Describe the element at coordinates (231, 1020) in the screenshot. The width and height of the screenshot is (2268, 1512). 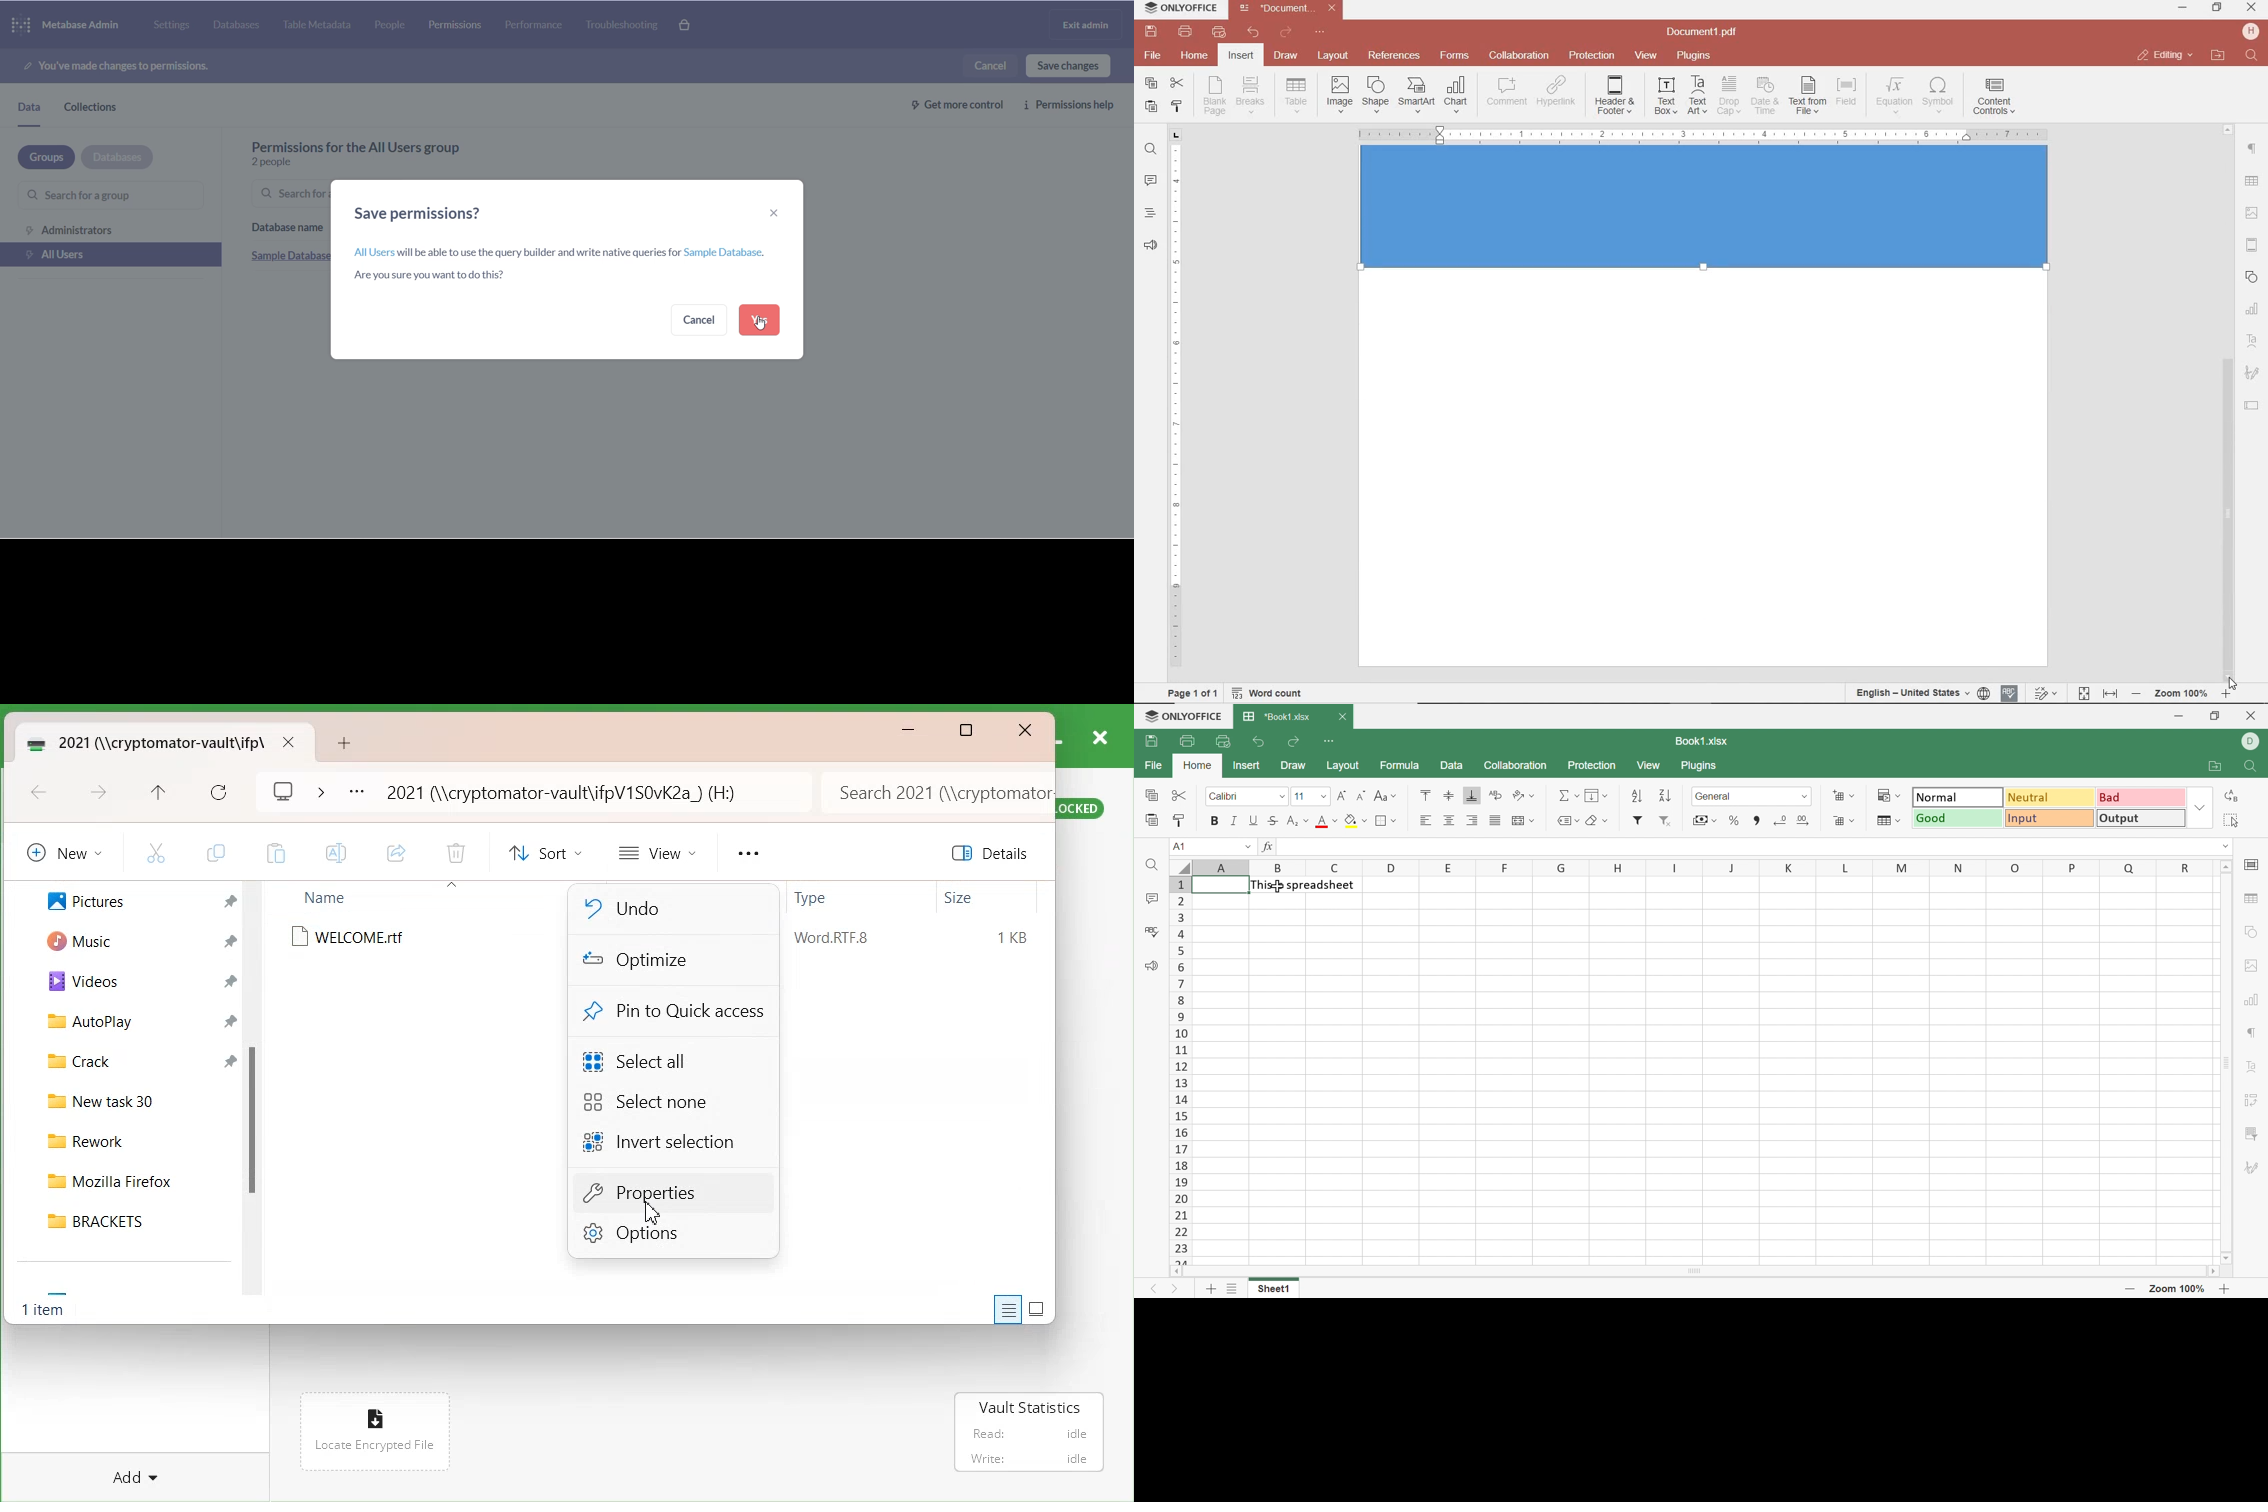
I see `Pin a file` at that location.